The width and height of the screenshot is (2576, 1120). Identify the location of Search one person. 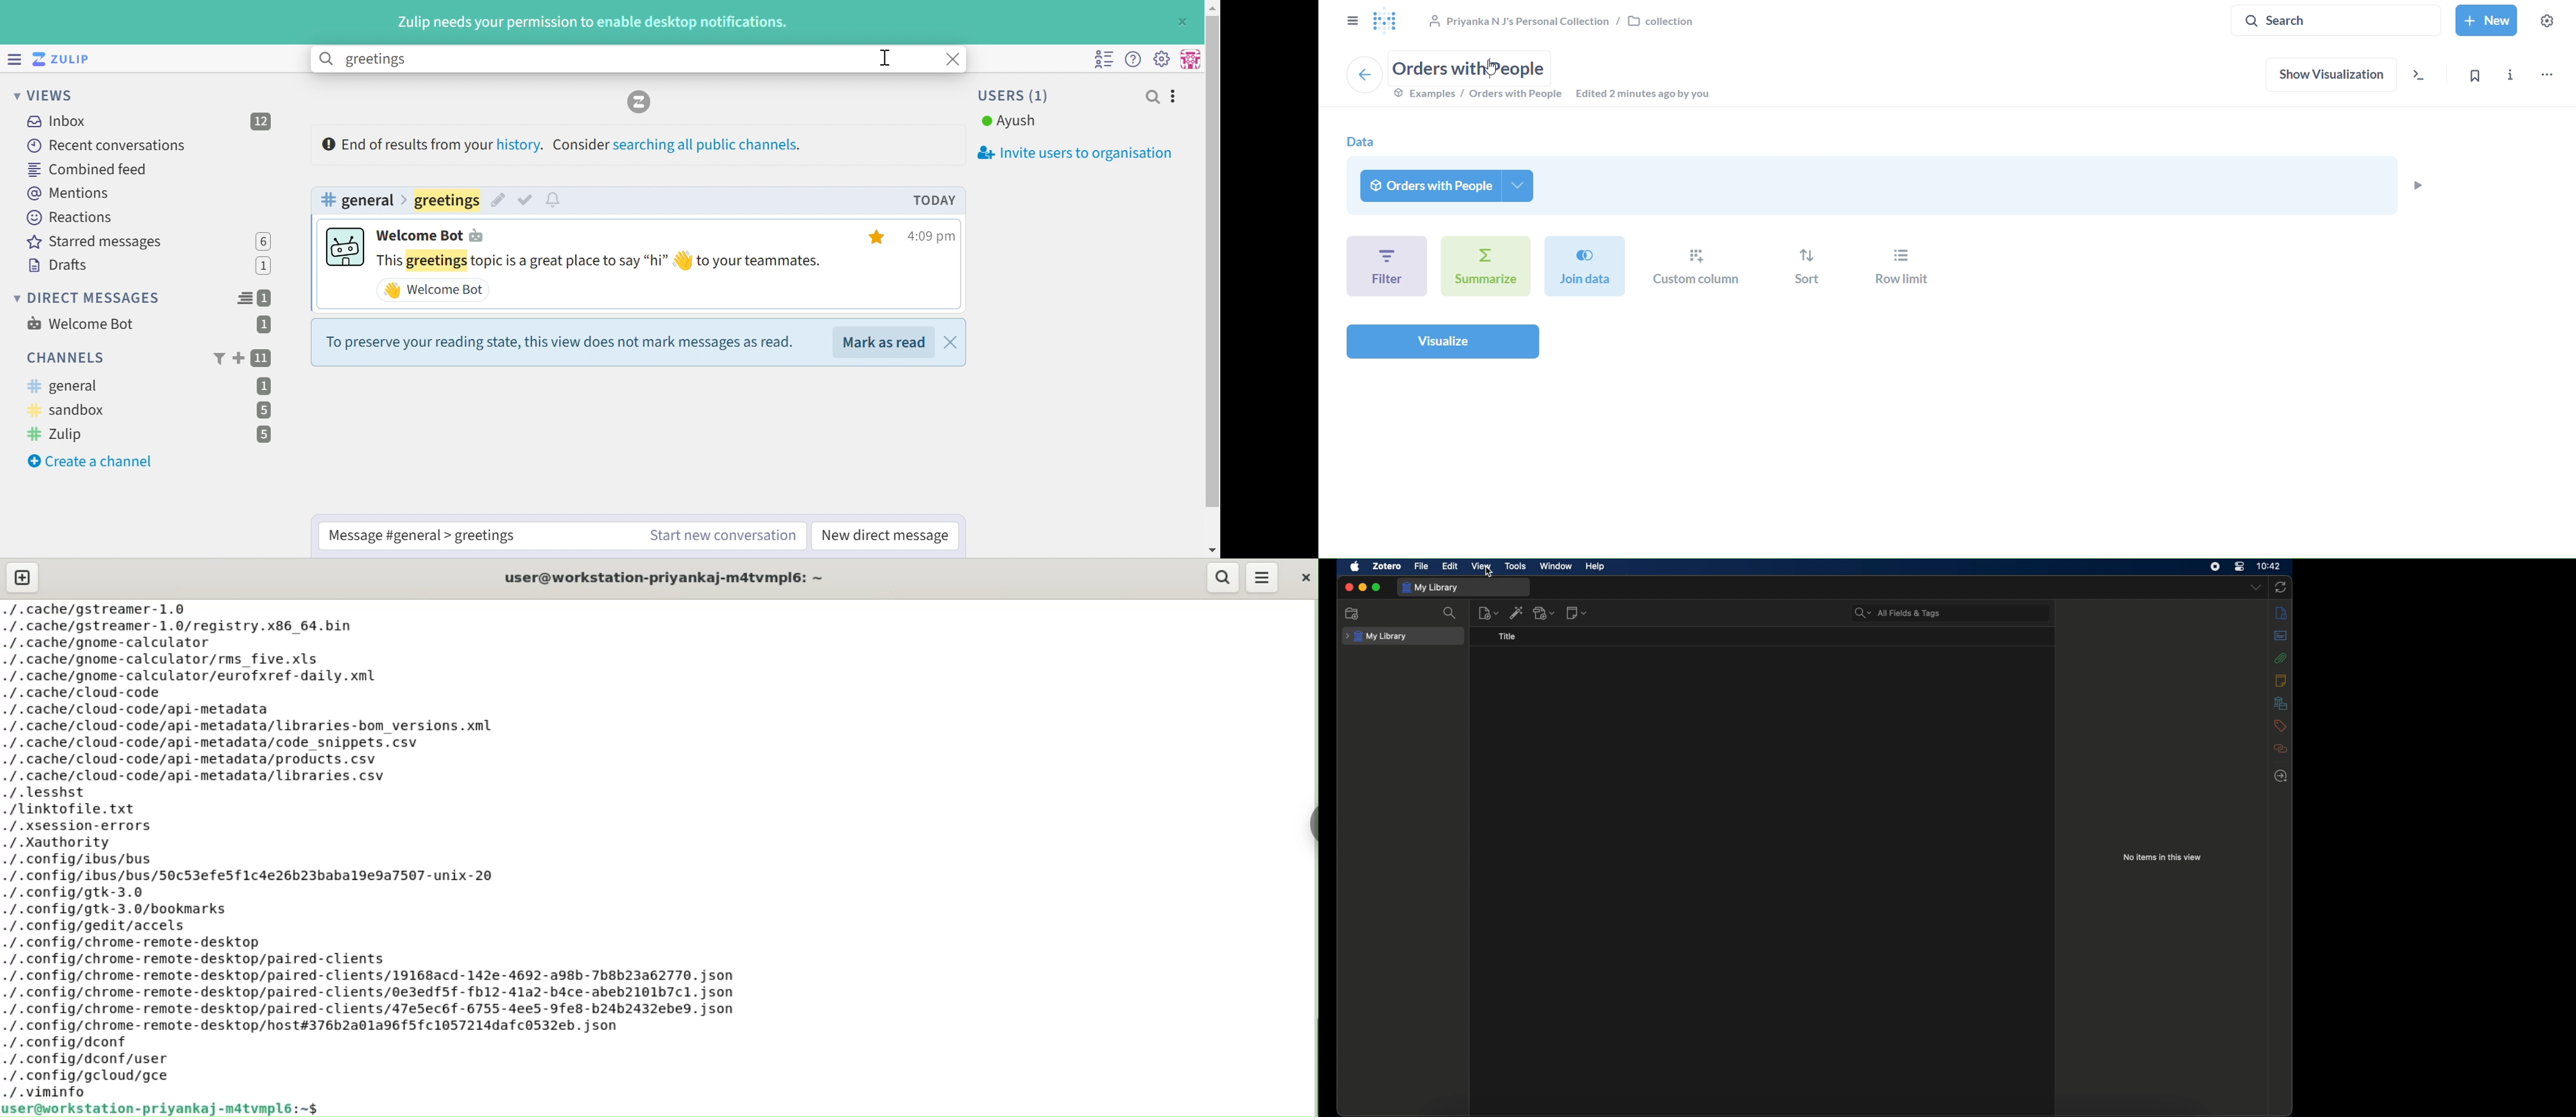
(1153, 97).